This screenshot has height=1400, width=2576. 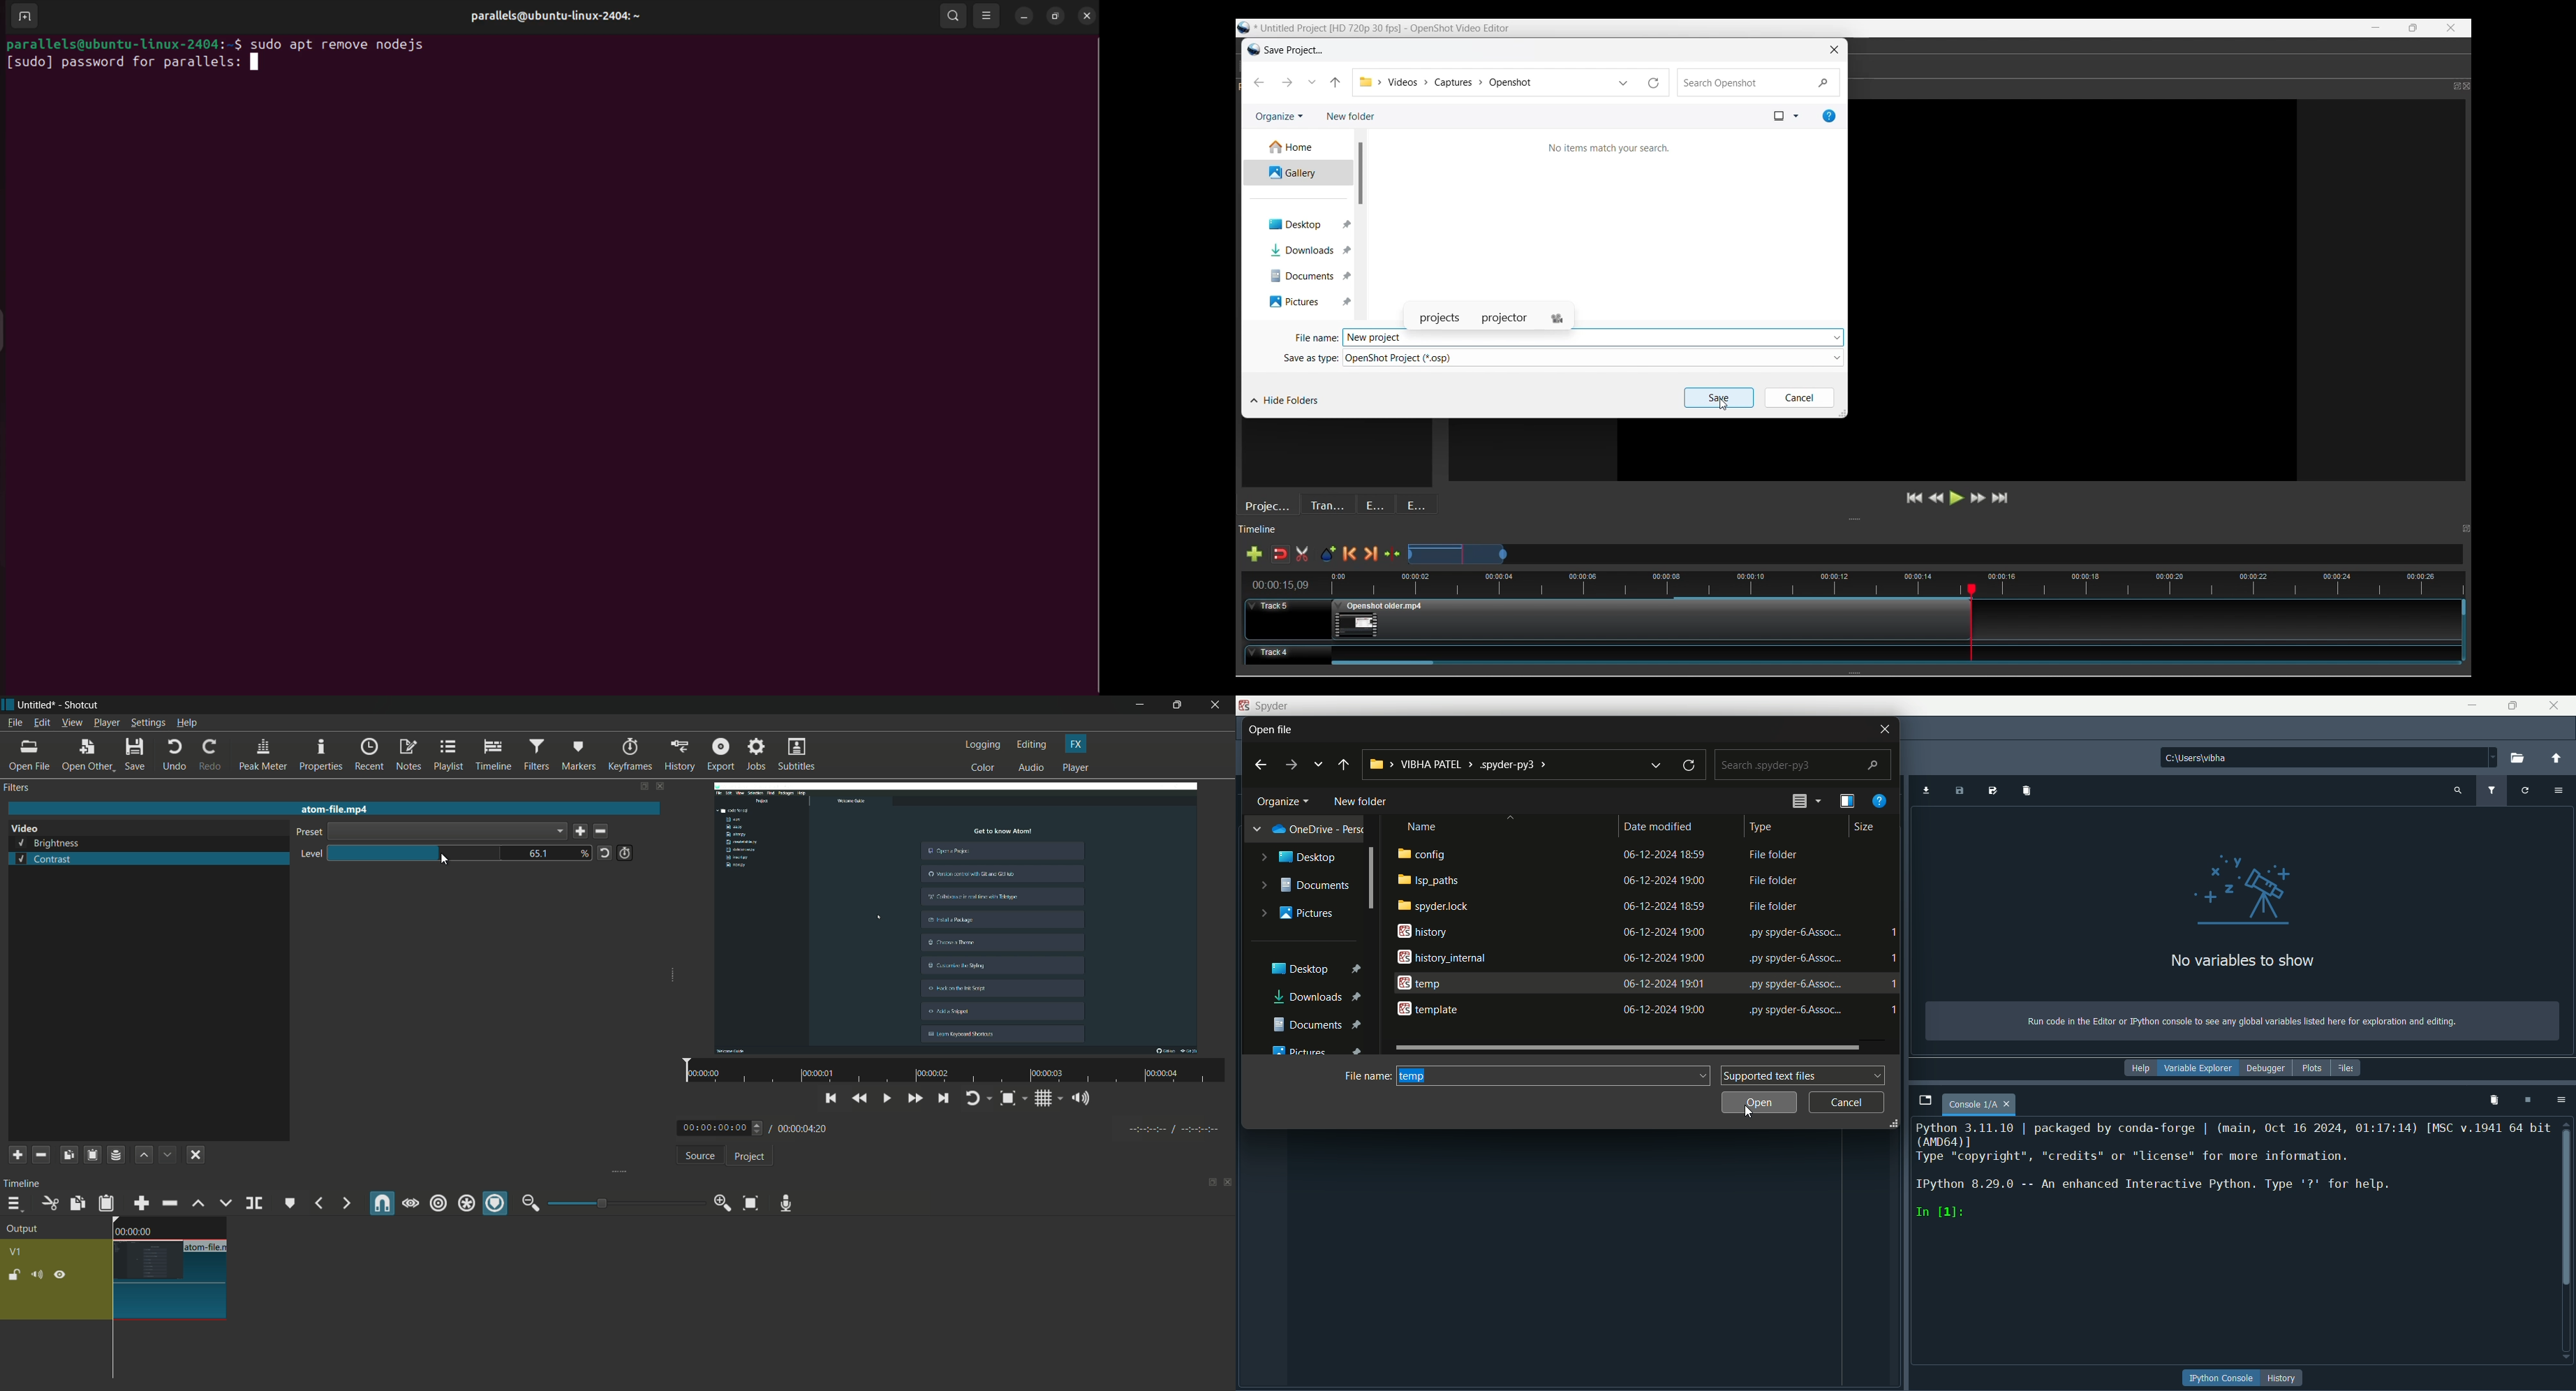 What do you see at coordinates (1423, 854) in the screenshot?
I see `config` at bounding box center [1423, 854].